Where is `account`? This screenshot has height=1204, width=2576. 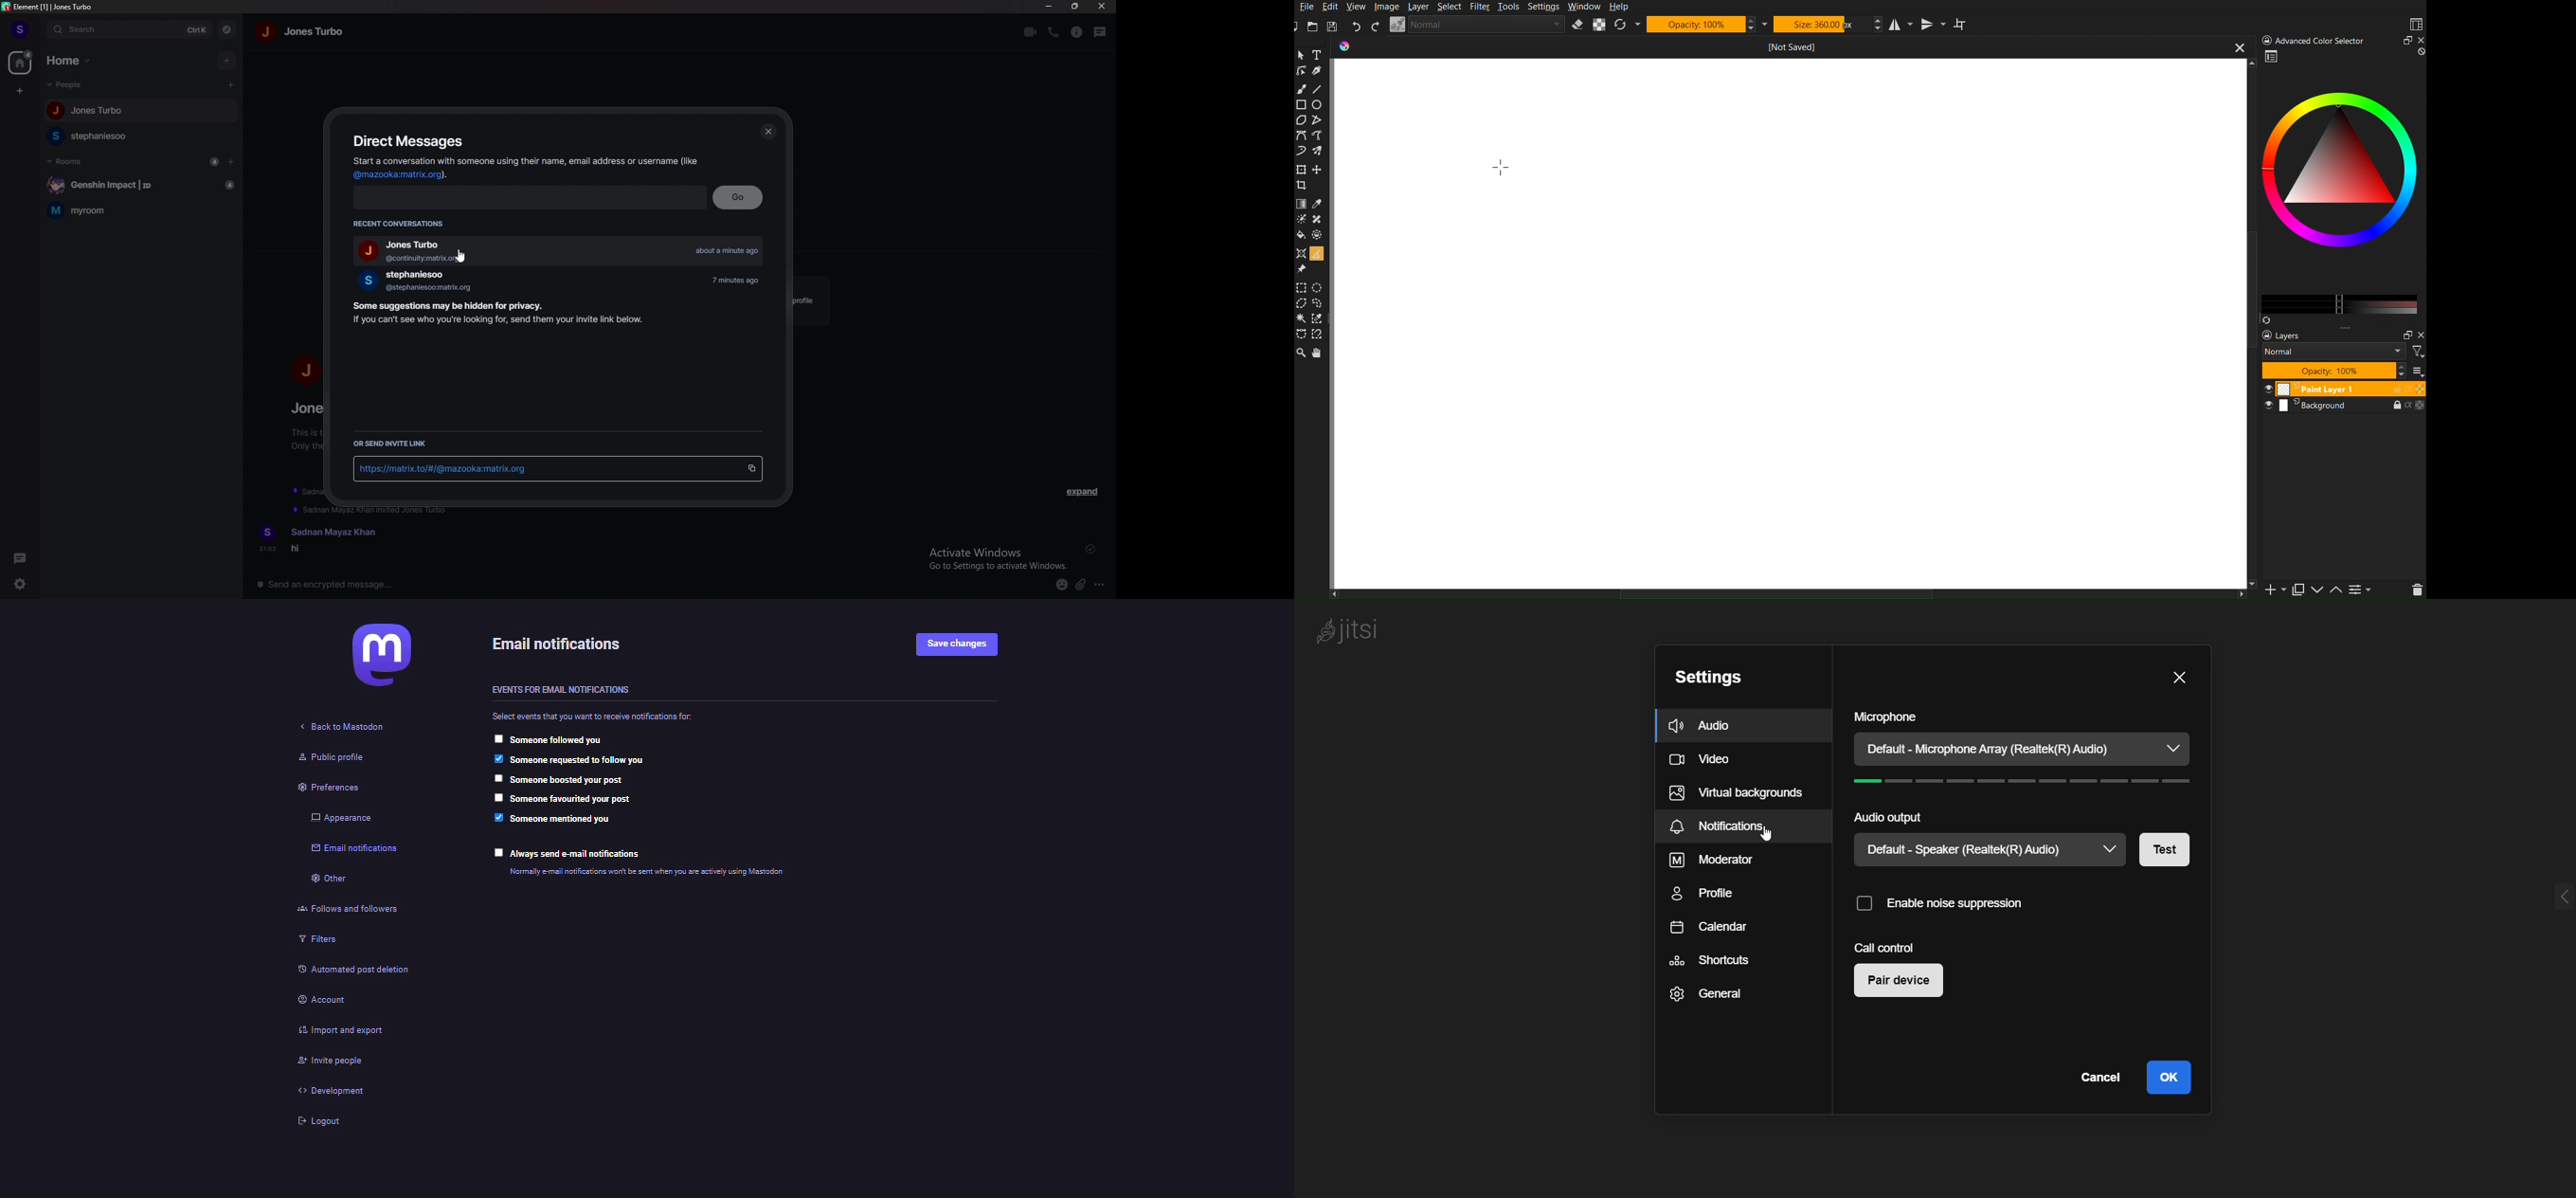 account is located at coordinates (326, 1001).